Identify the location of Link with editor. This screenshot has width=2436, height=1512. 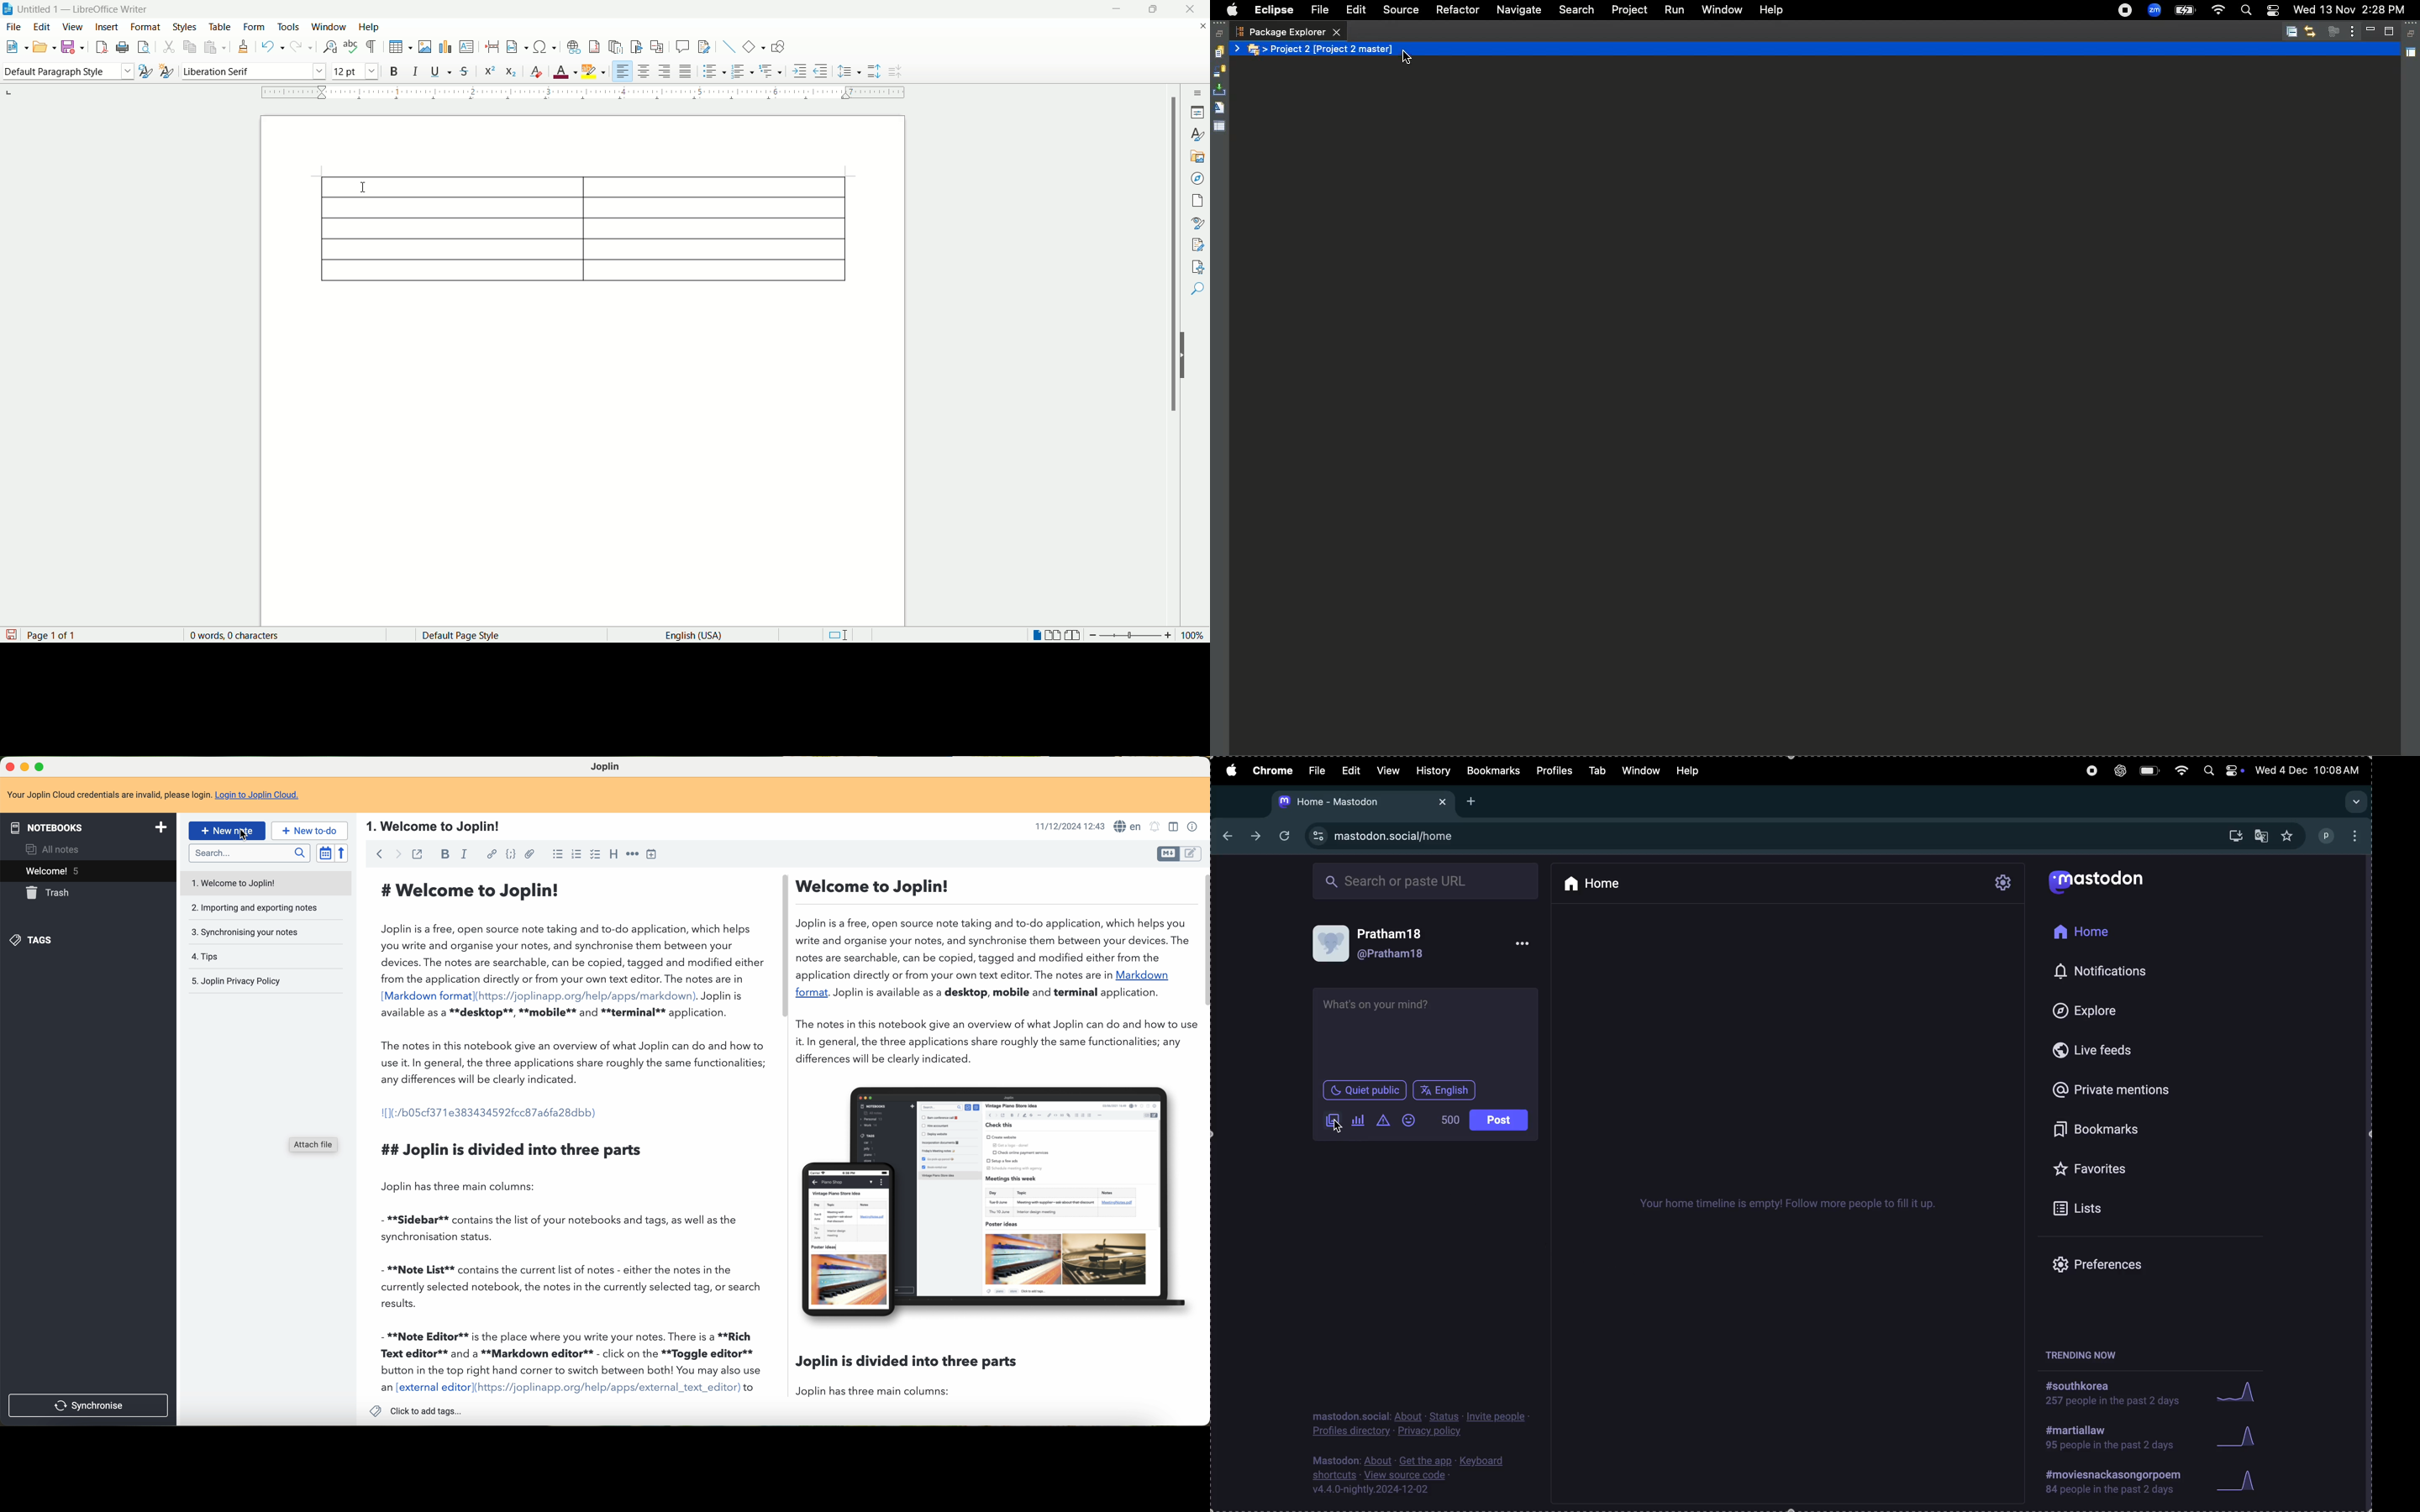
(2310, 31).